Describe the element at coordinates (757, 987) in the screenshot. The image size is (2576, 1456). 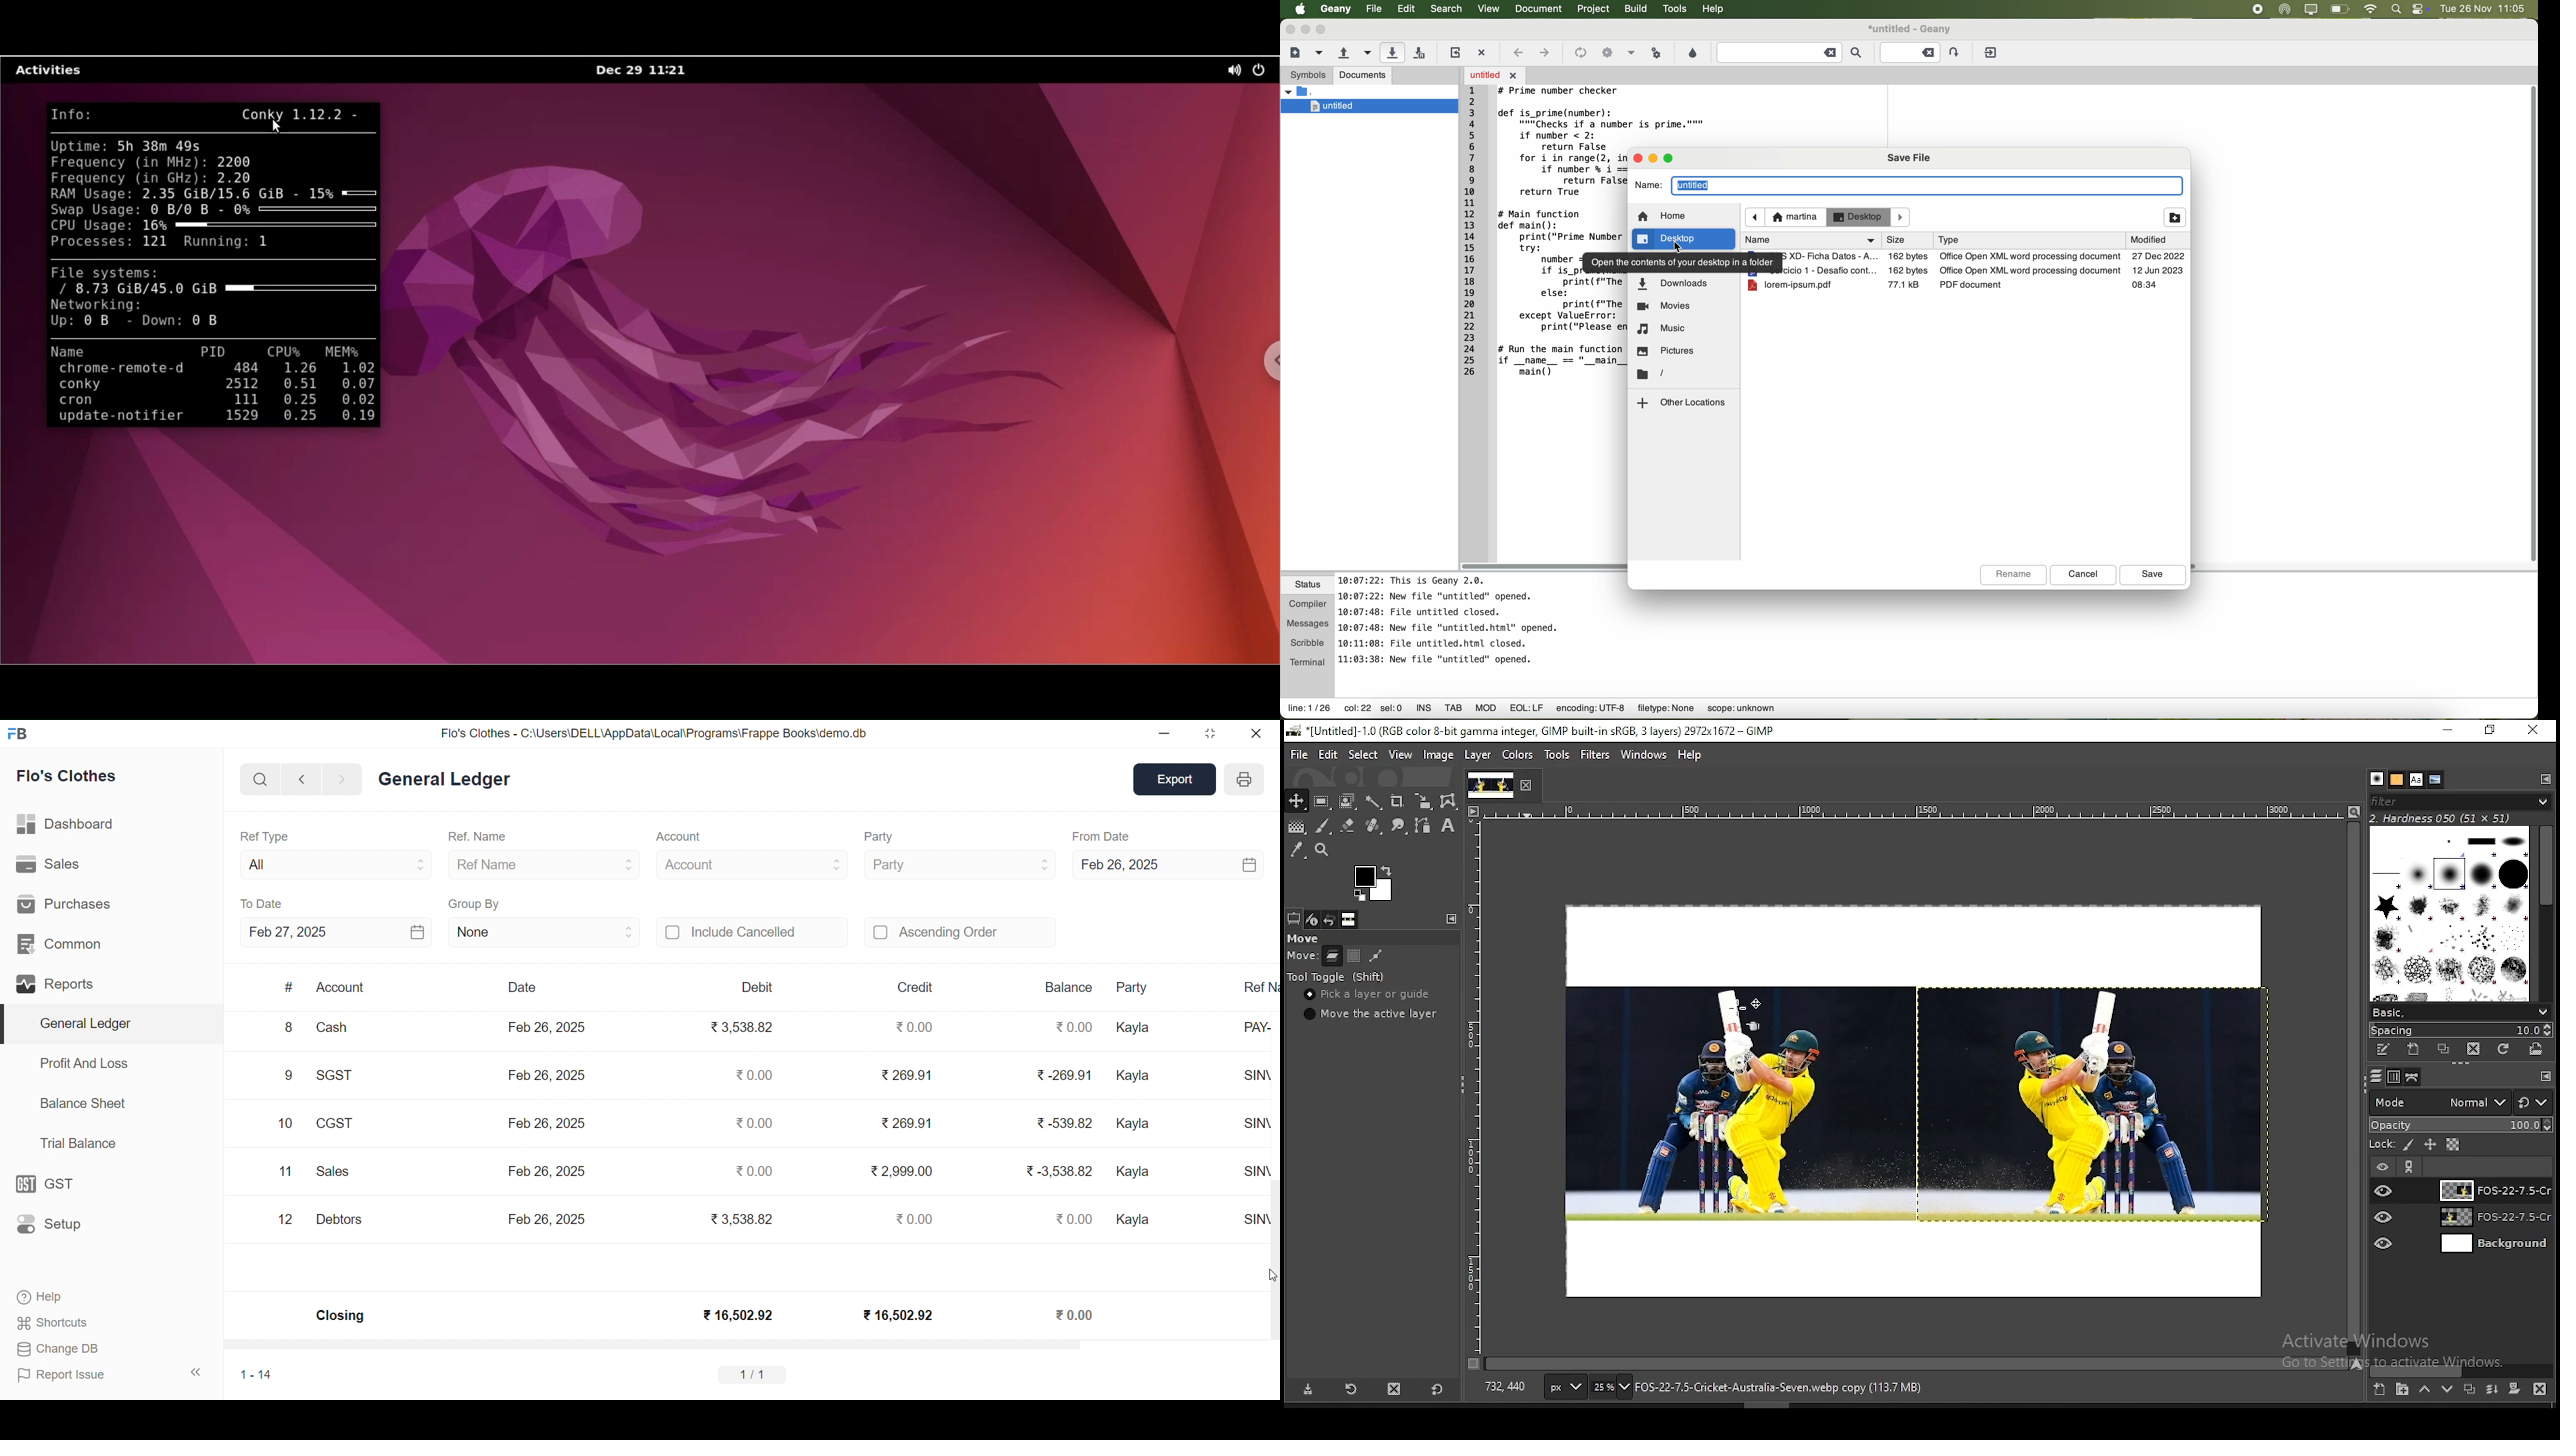
I see `Debit` at that location.